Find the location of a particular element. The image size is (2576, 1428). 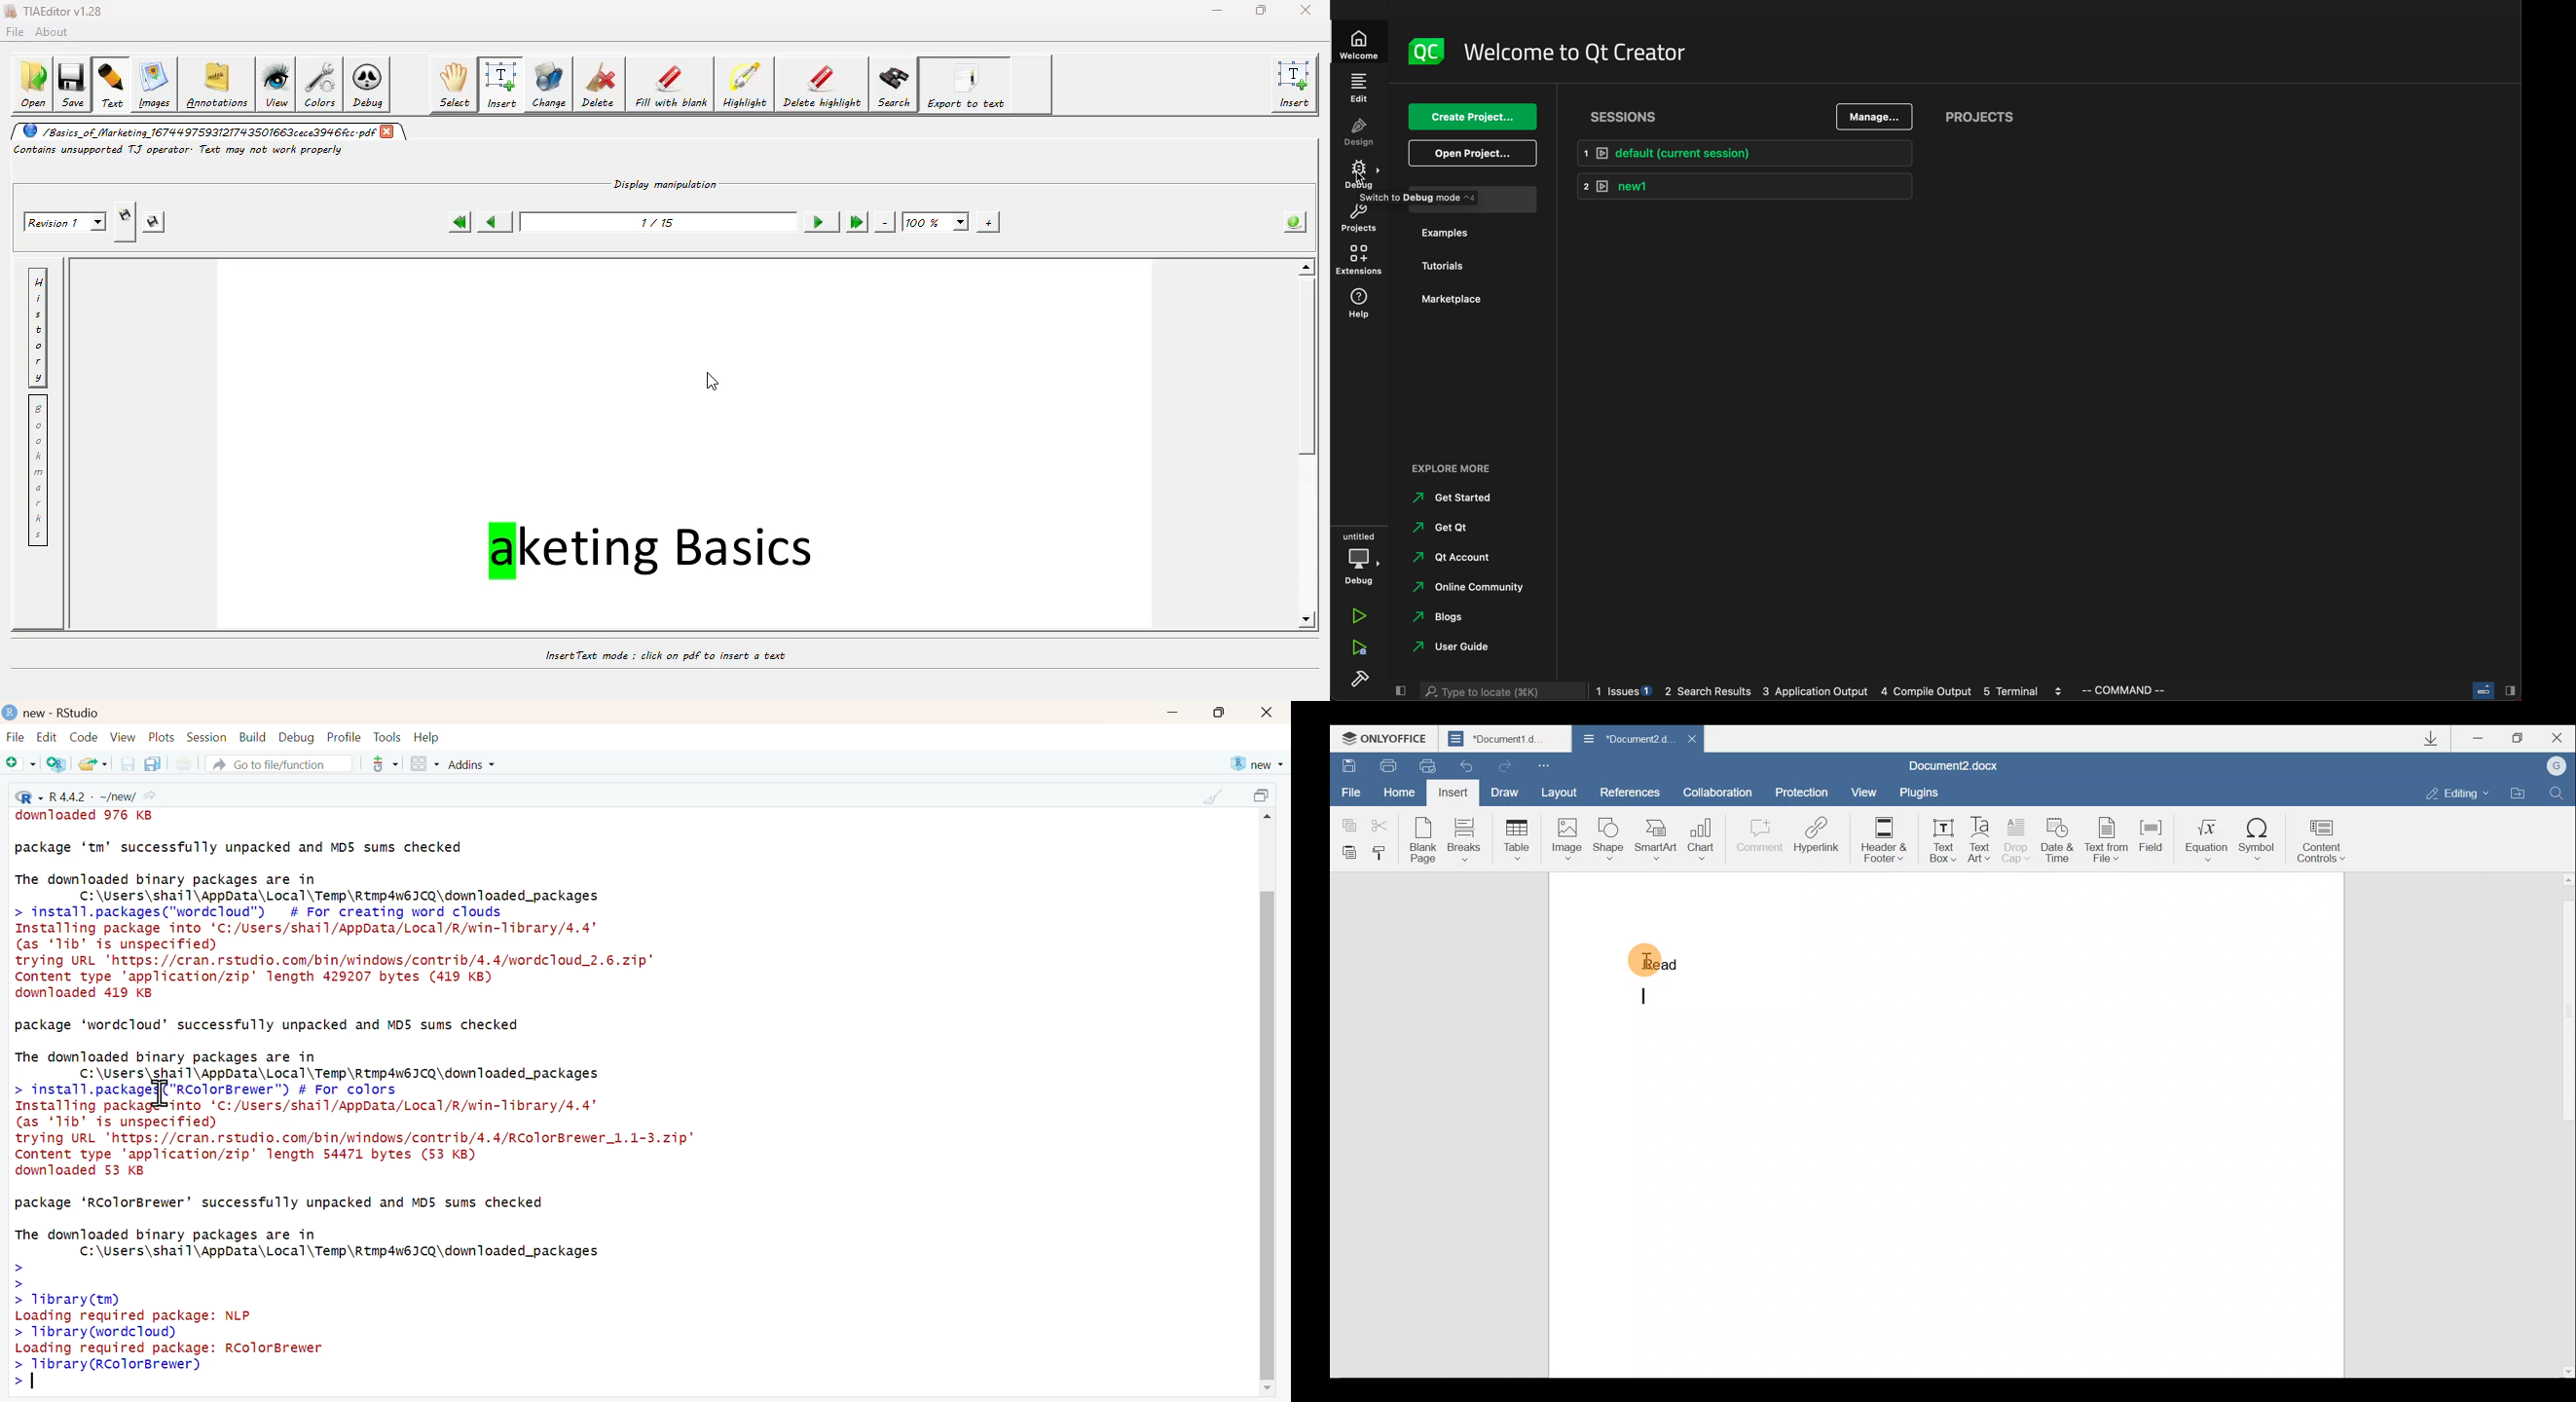

scroll up is located at coordinates (1271, 817).